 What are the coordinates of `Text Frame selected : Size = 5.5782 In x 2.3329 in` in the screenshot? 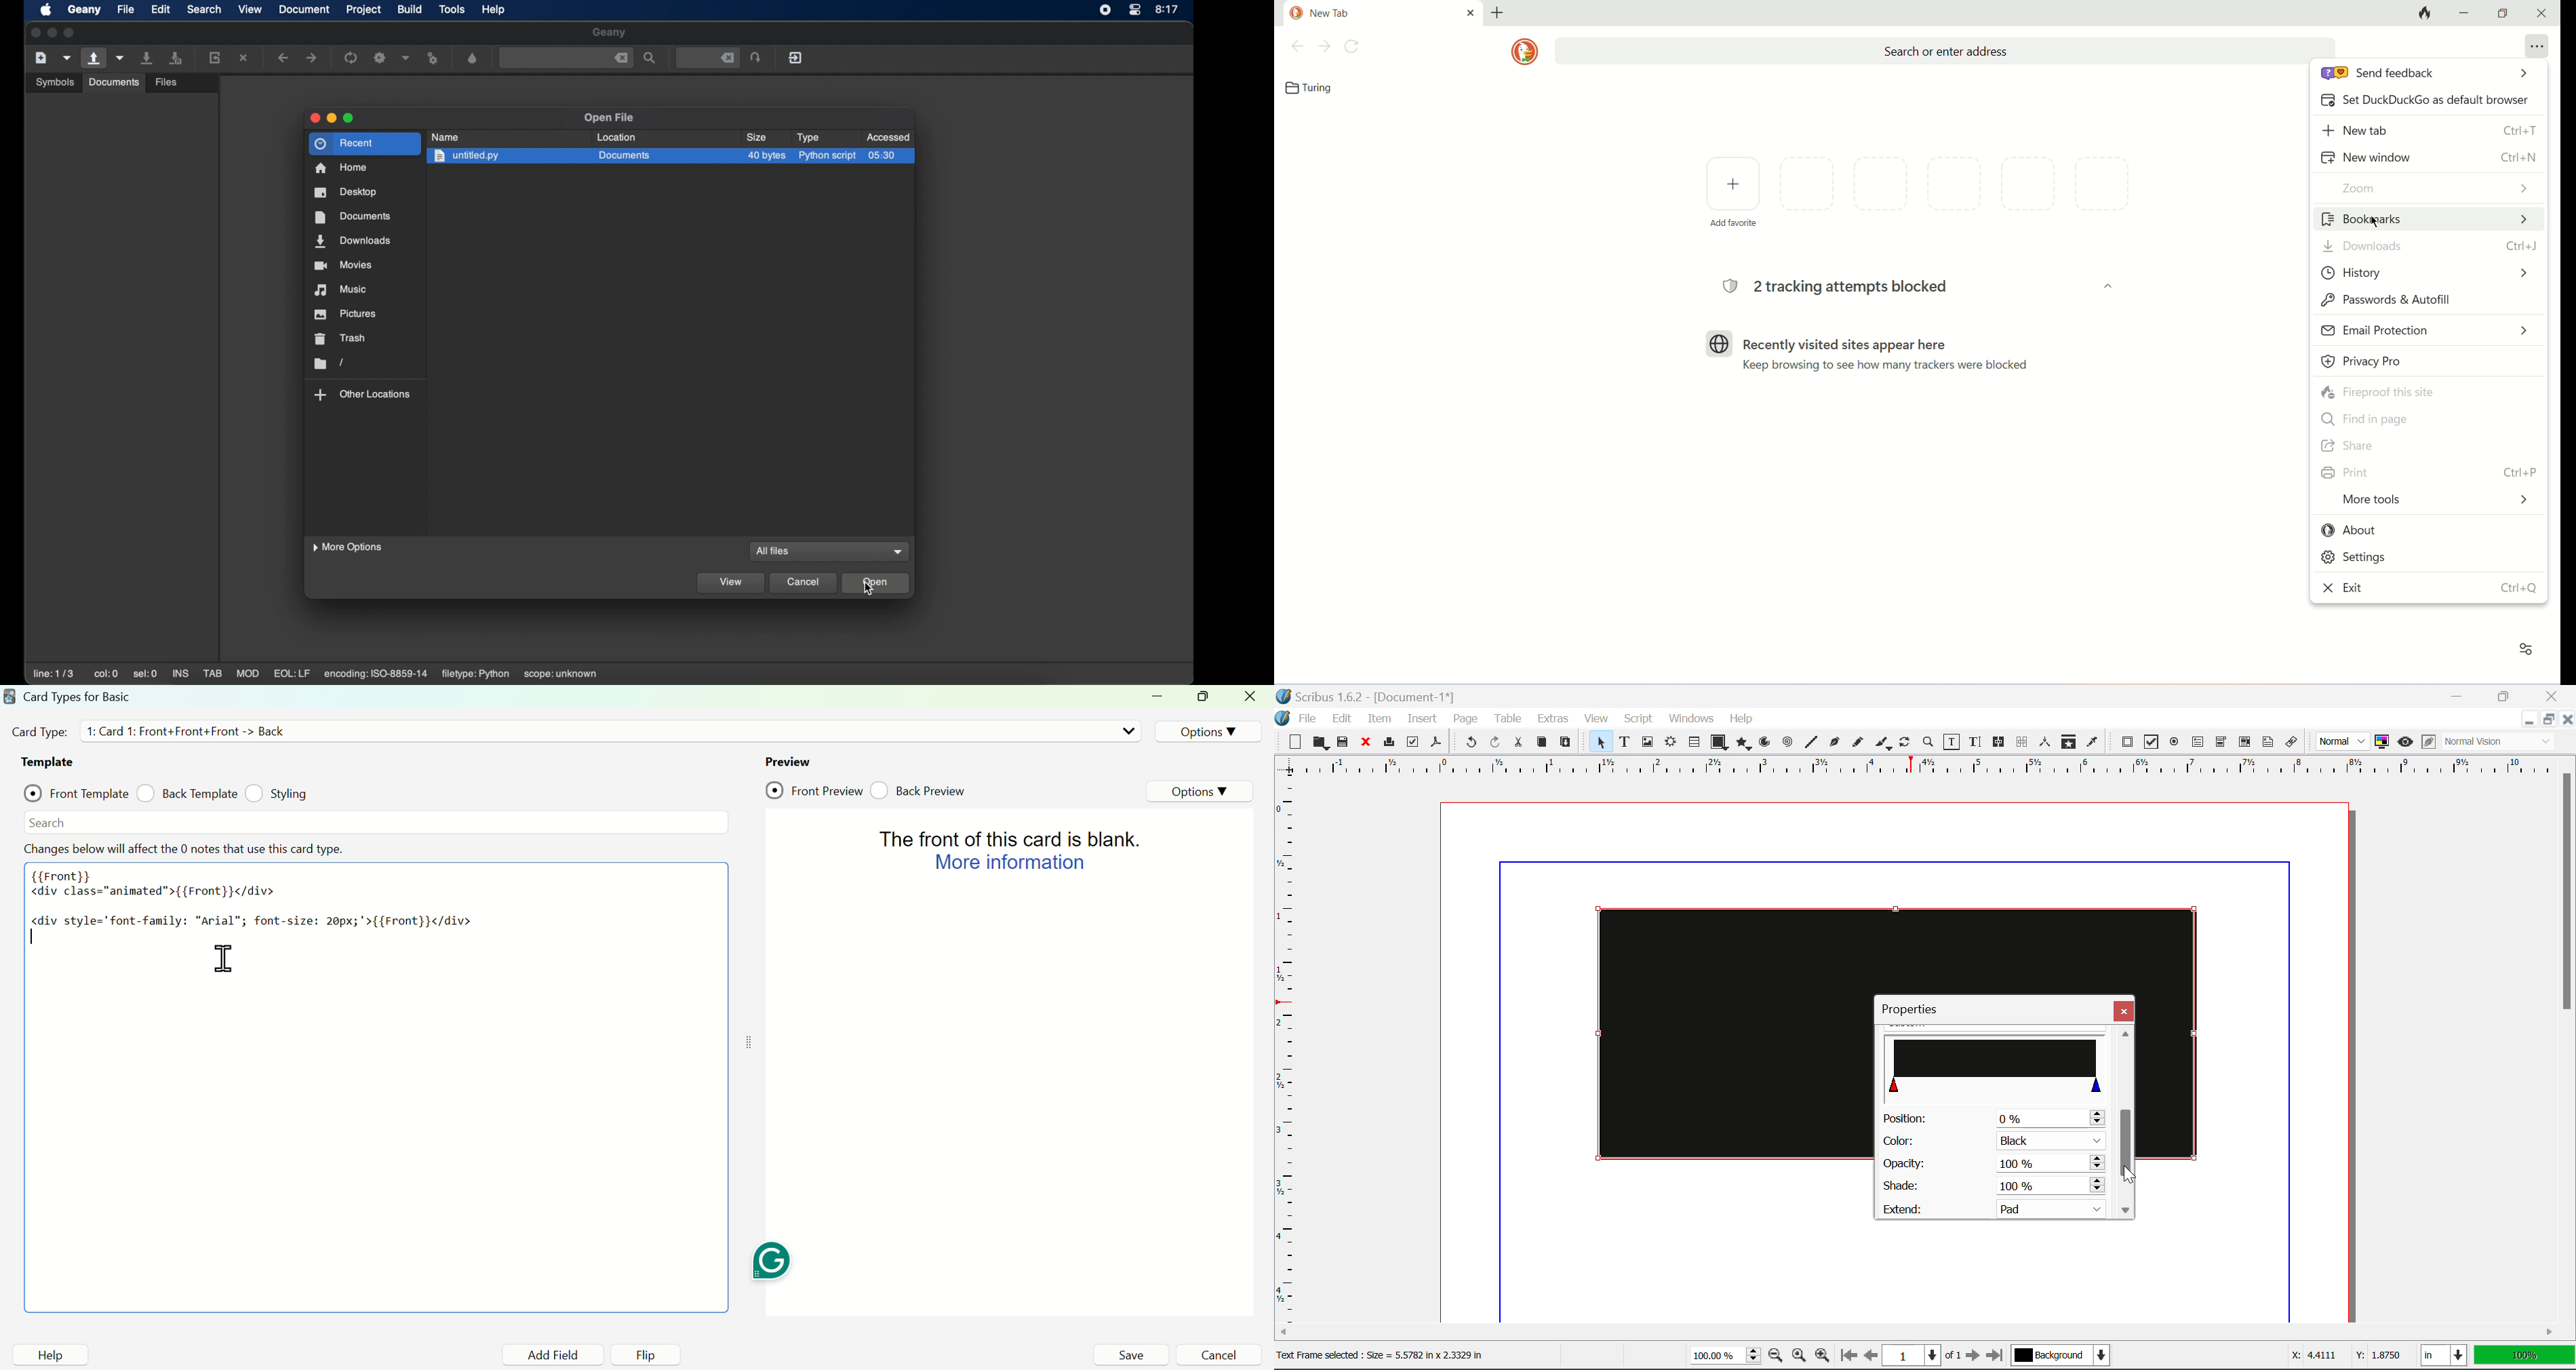 It's located at (1383, 1356).